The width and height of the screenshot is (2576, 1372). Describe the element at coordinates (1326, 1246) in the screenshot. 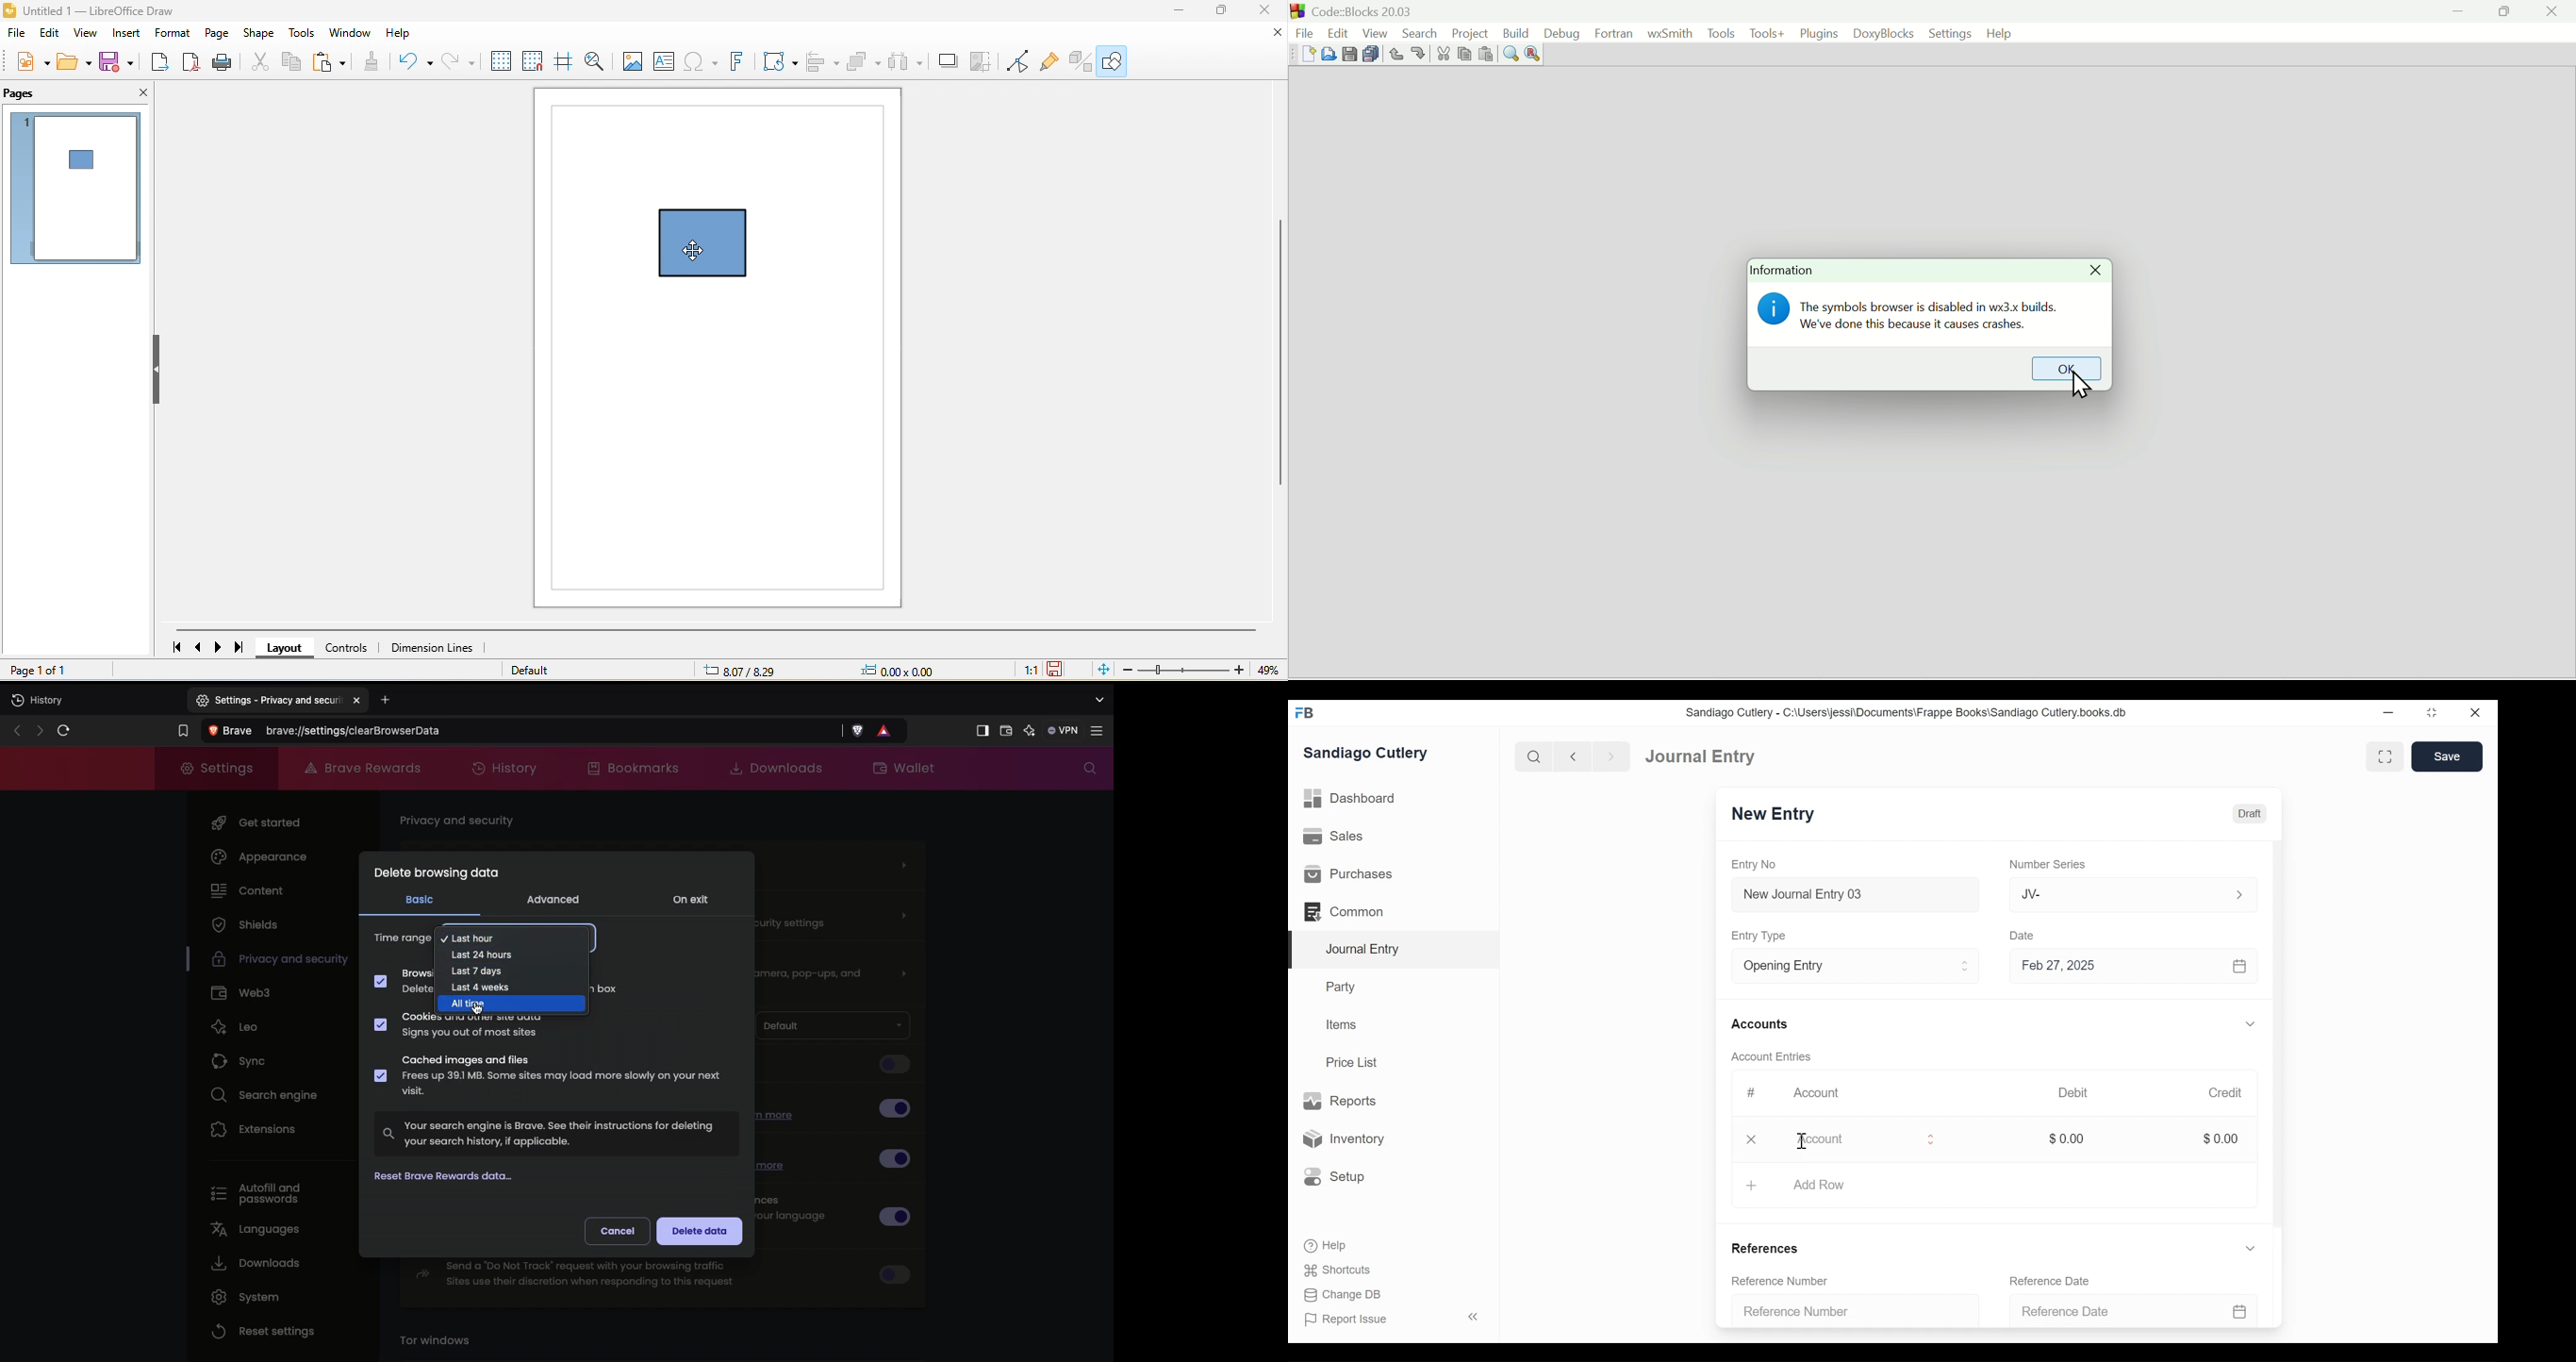

I see `Help` at that location.